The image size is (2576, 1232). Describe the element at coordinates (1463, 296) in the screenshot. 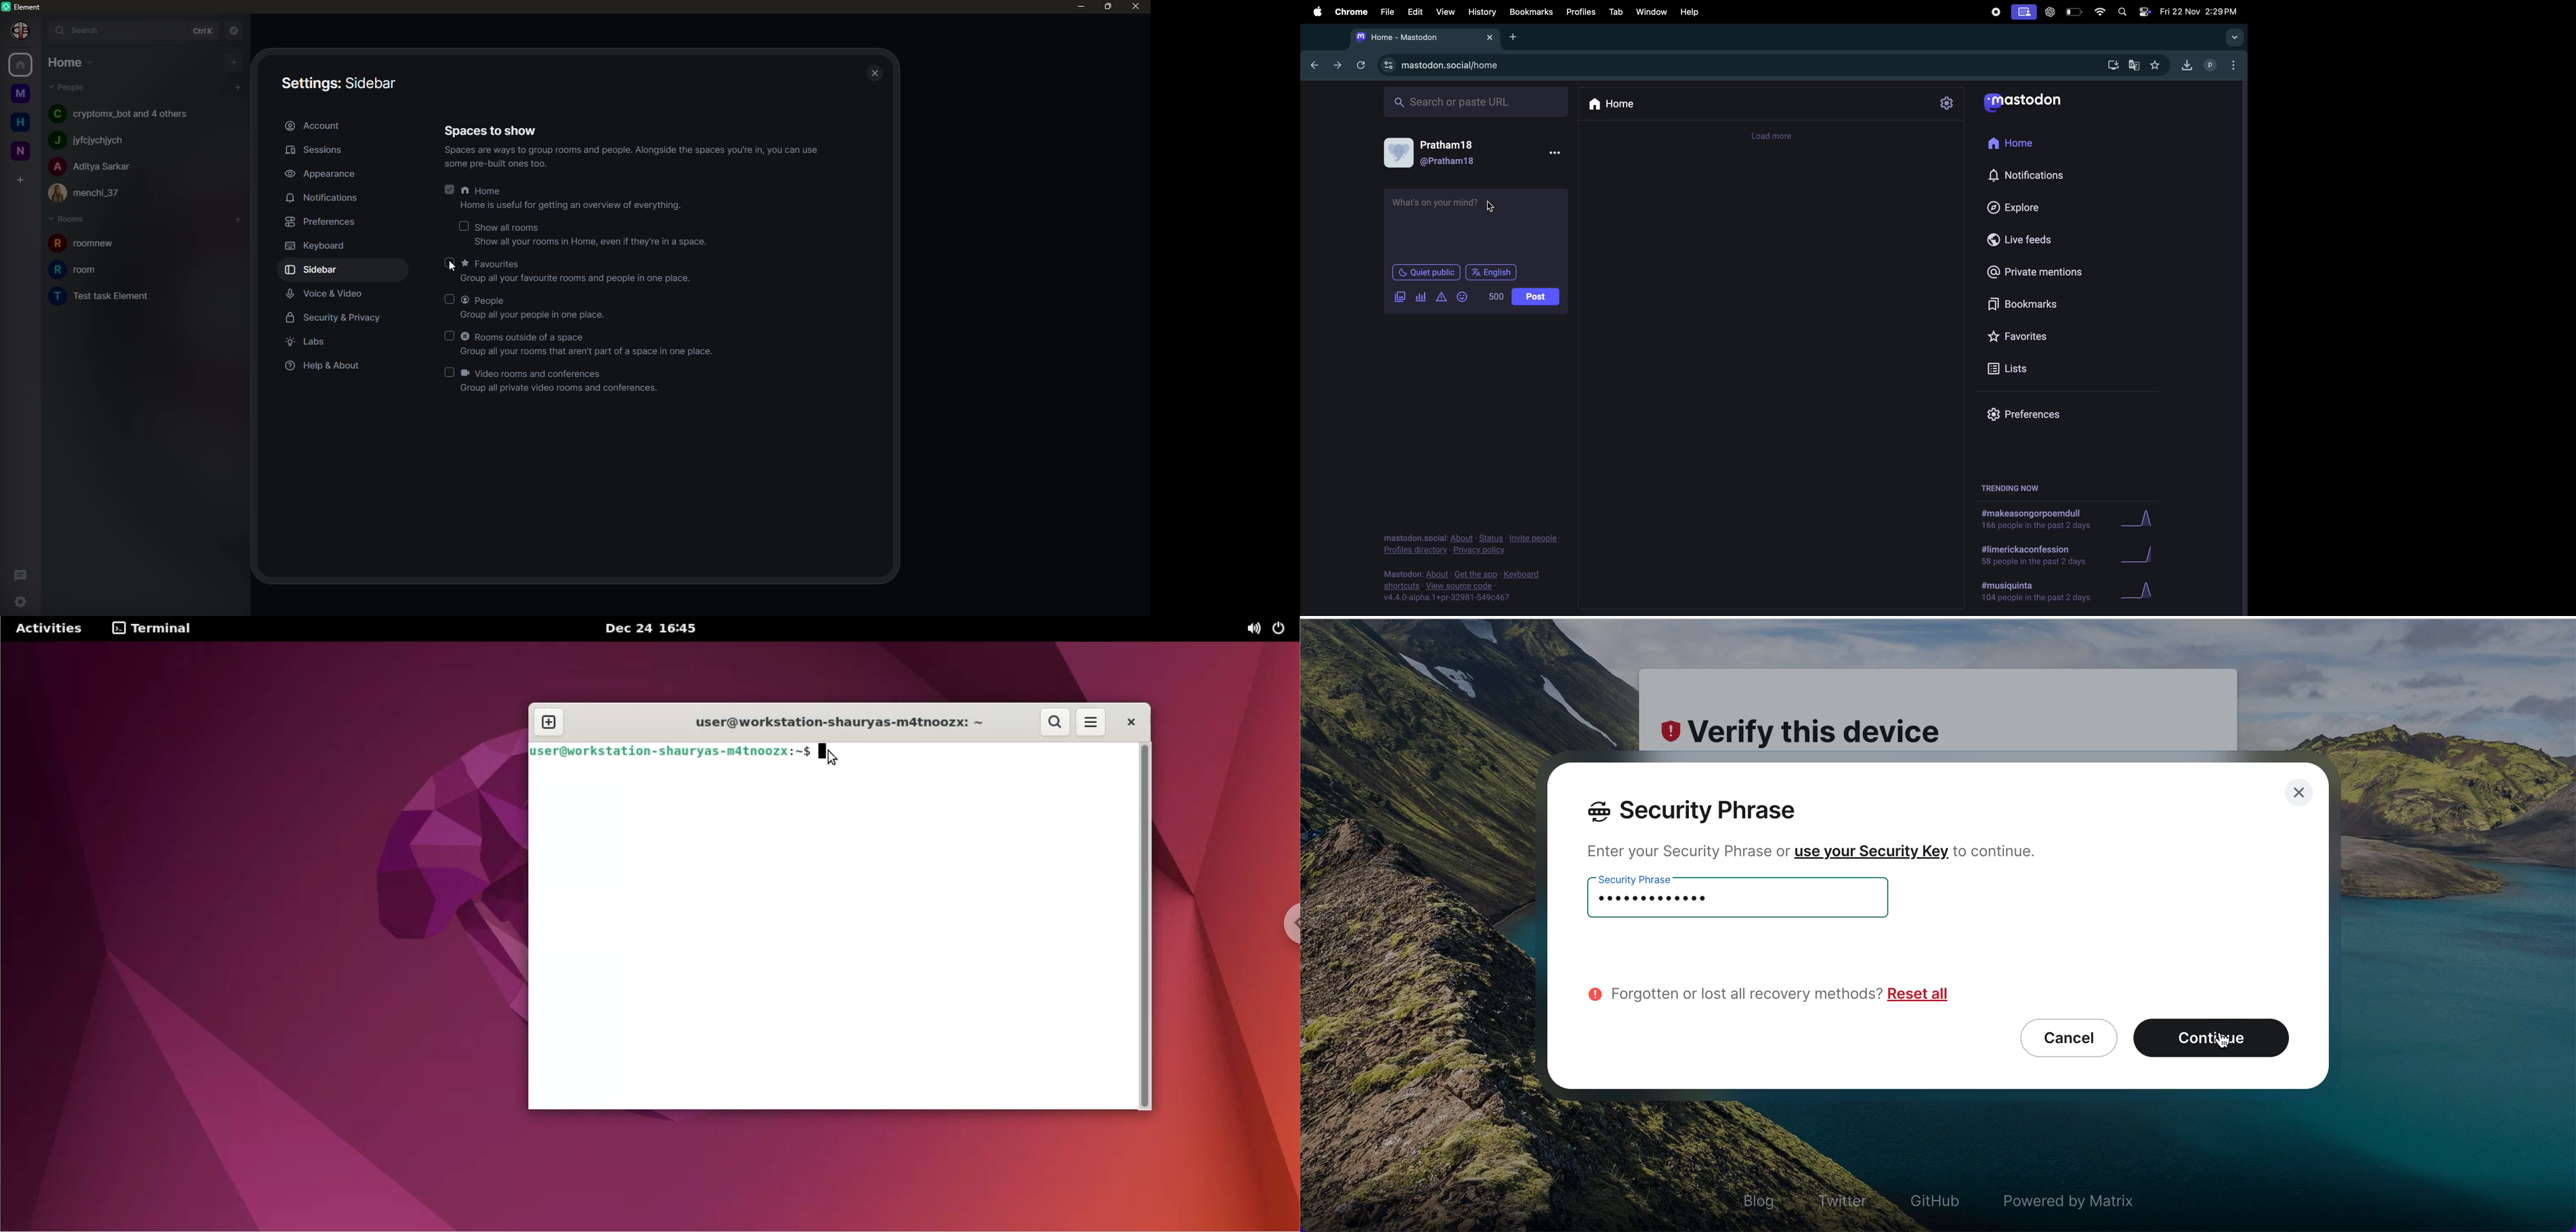

I see `add emoji` at that location.